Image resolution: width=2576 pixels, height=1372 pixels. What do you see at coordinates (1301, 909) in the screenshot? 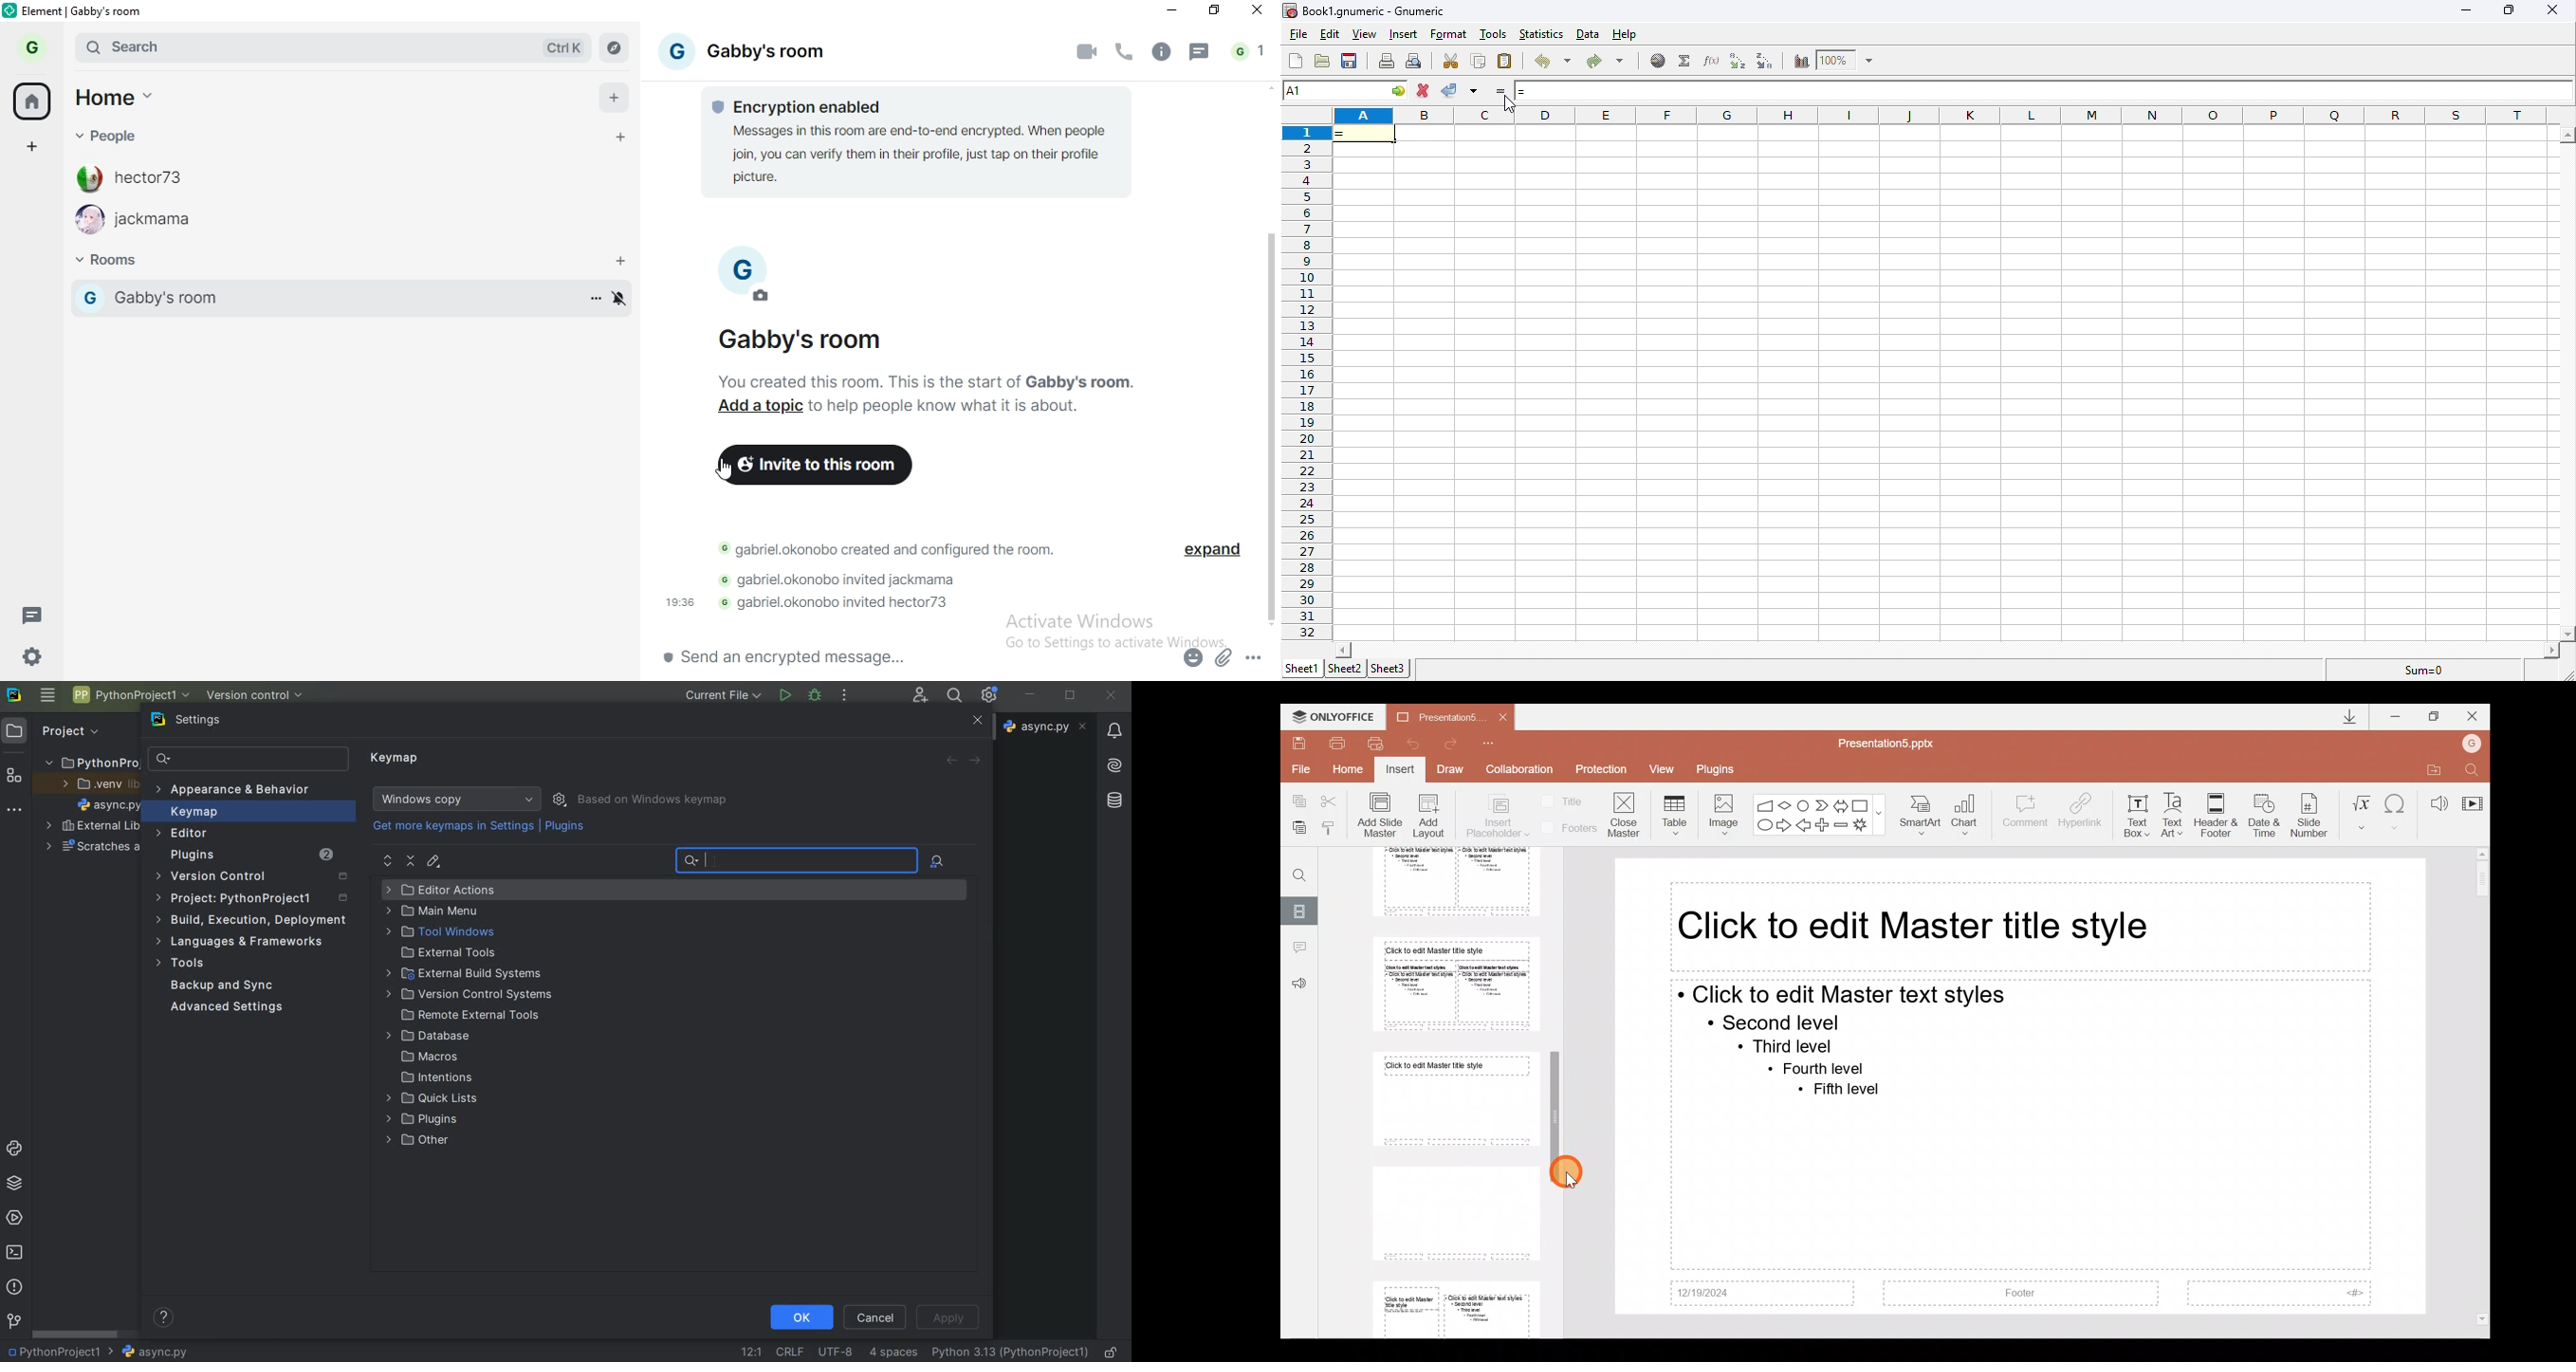
I see `Slides` at bounding box center [1301, 909].